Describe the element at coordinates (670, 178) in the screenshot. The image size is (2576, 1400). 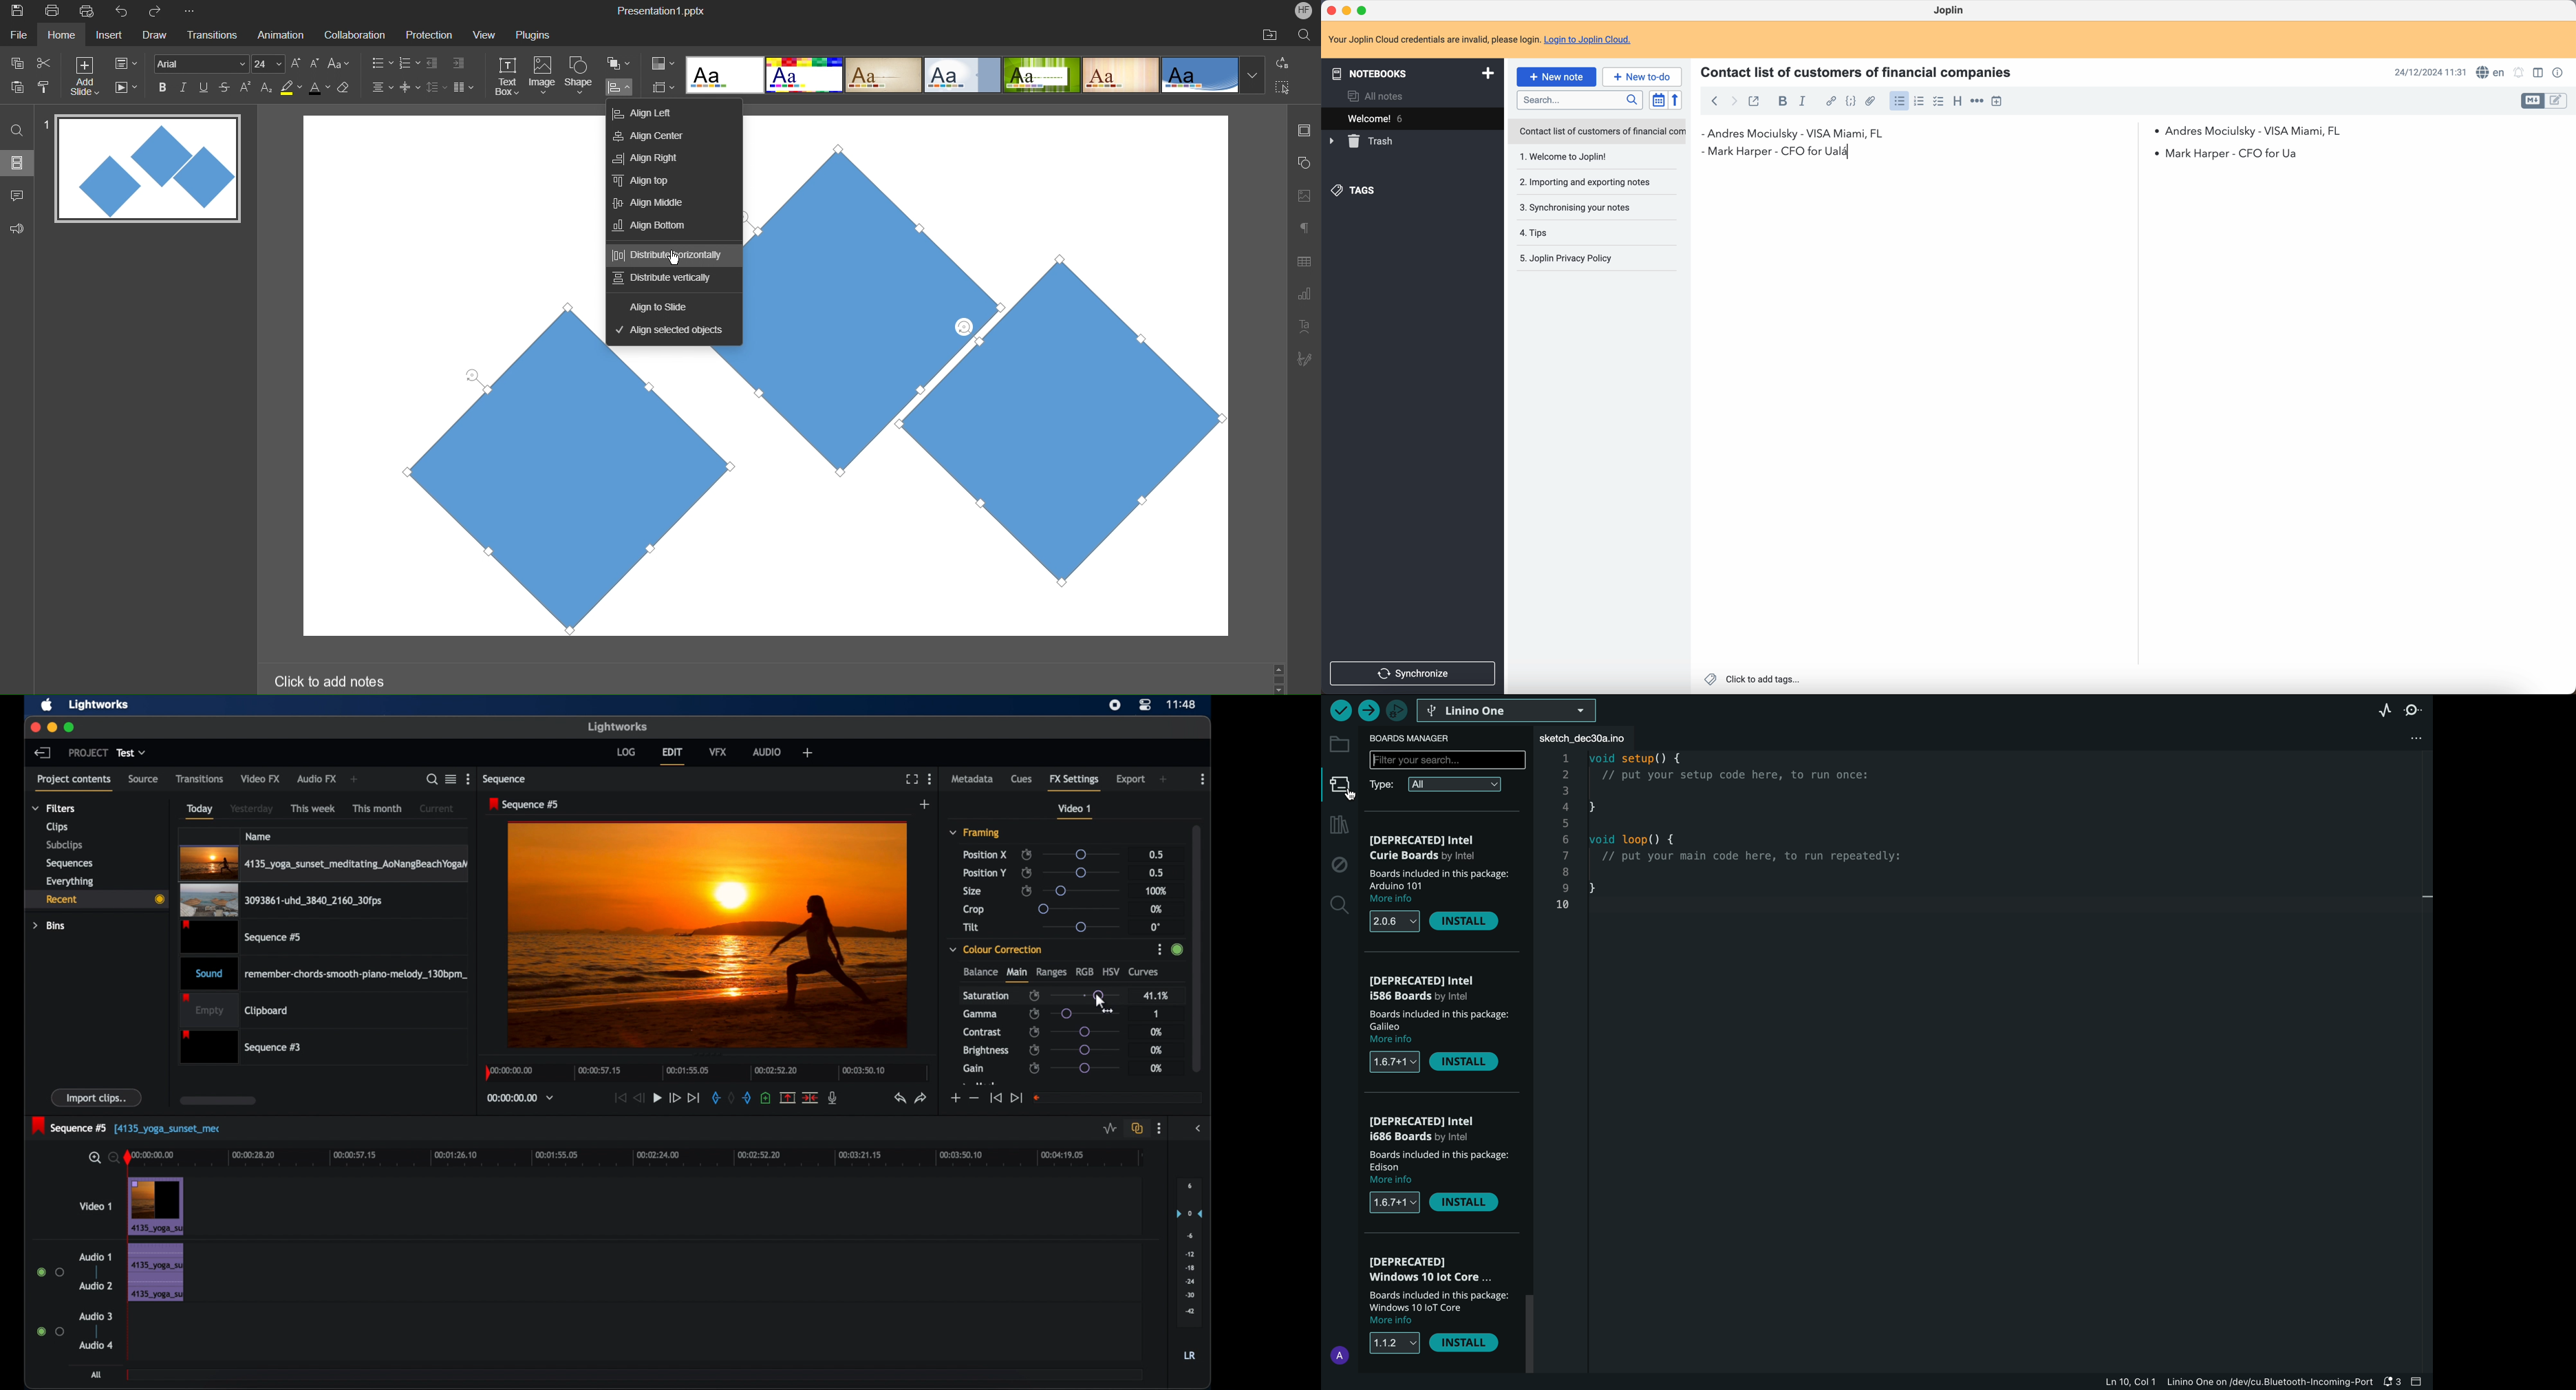
I see `align top` at that location.